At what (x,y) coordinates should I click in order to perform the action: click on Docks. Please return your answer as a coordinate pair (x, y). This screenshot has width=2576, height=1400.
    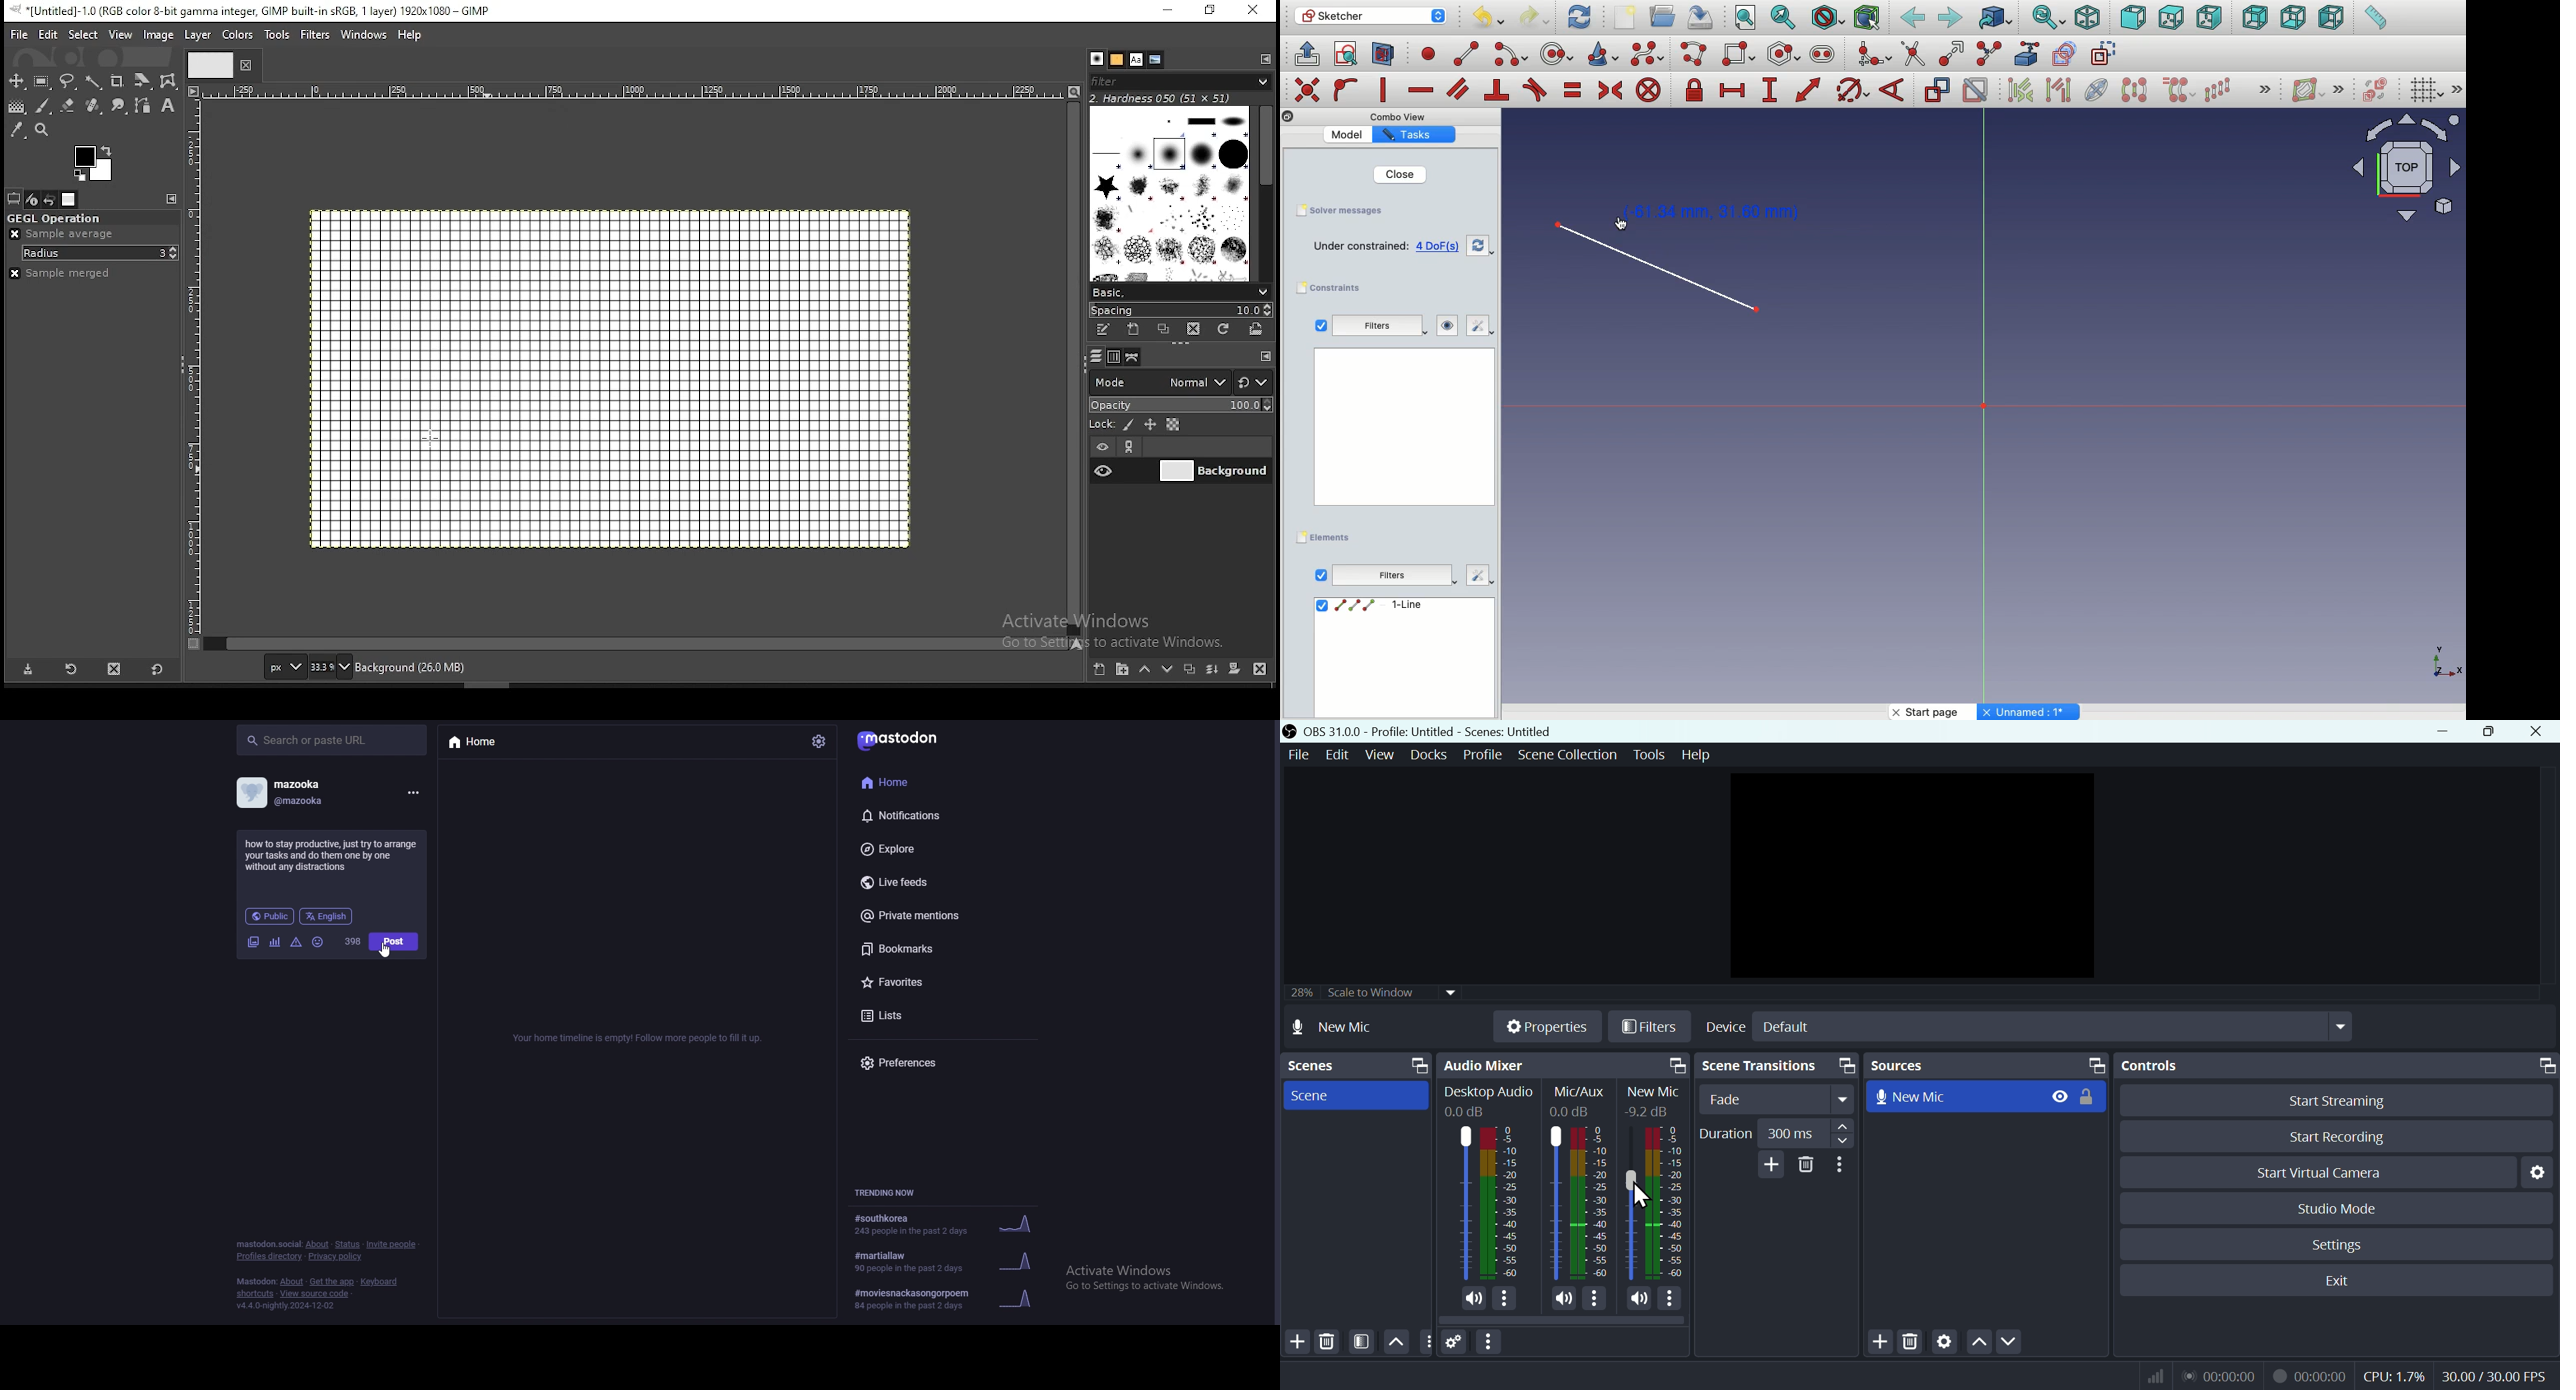
    Looking at the image, I should click on (1431, 755).